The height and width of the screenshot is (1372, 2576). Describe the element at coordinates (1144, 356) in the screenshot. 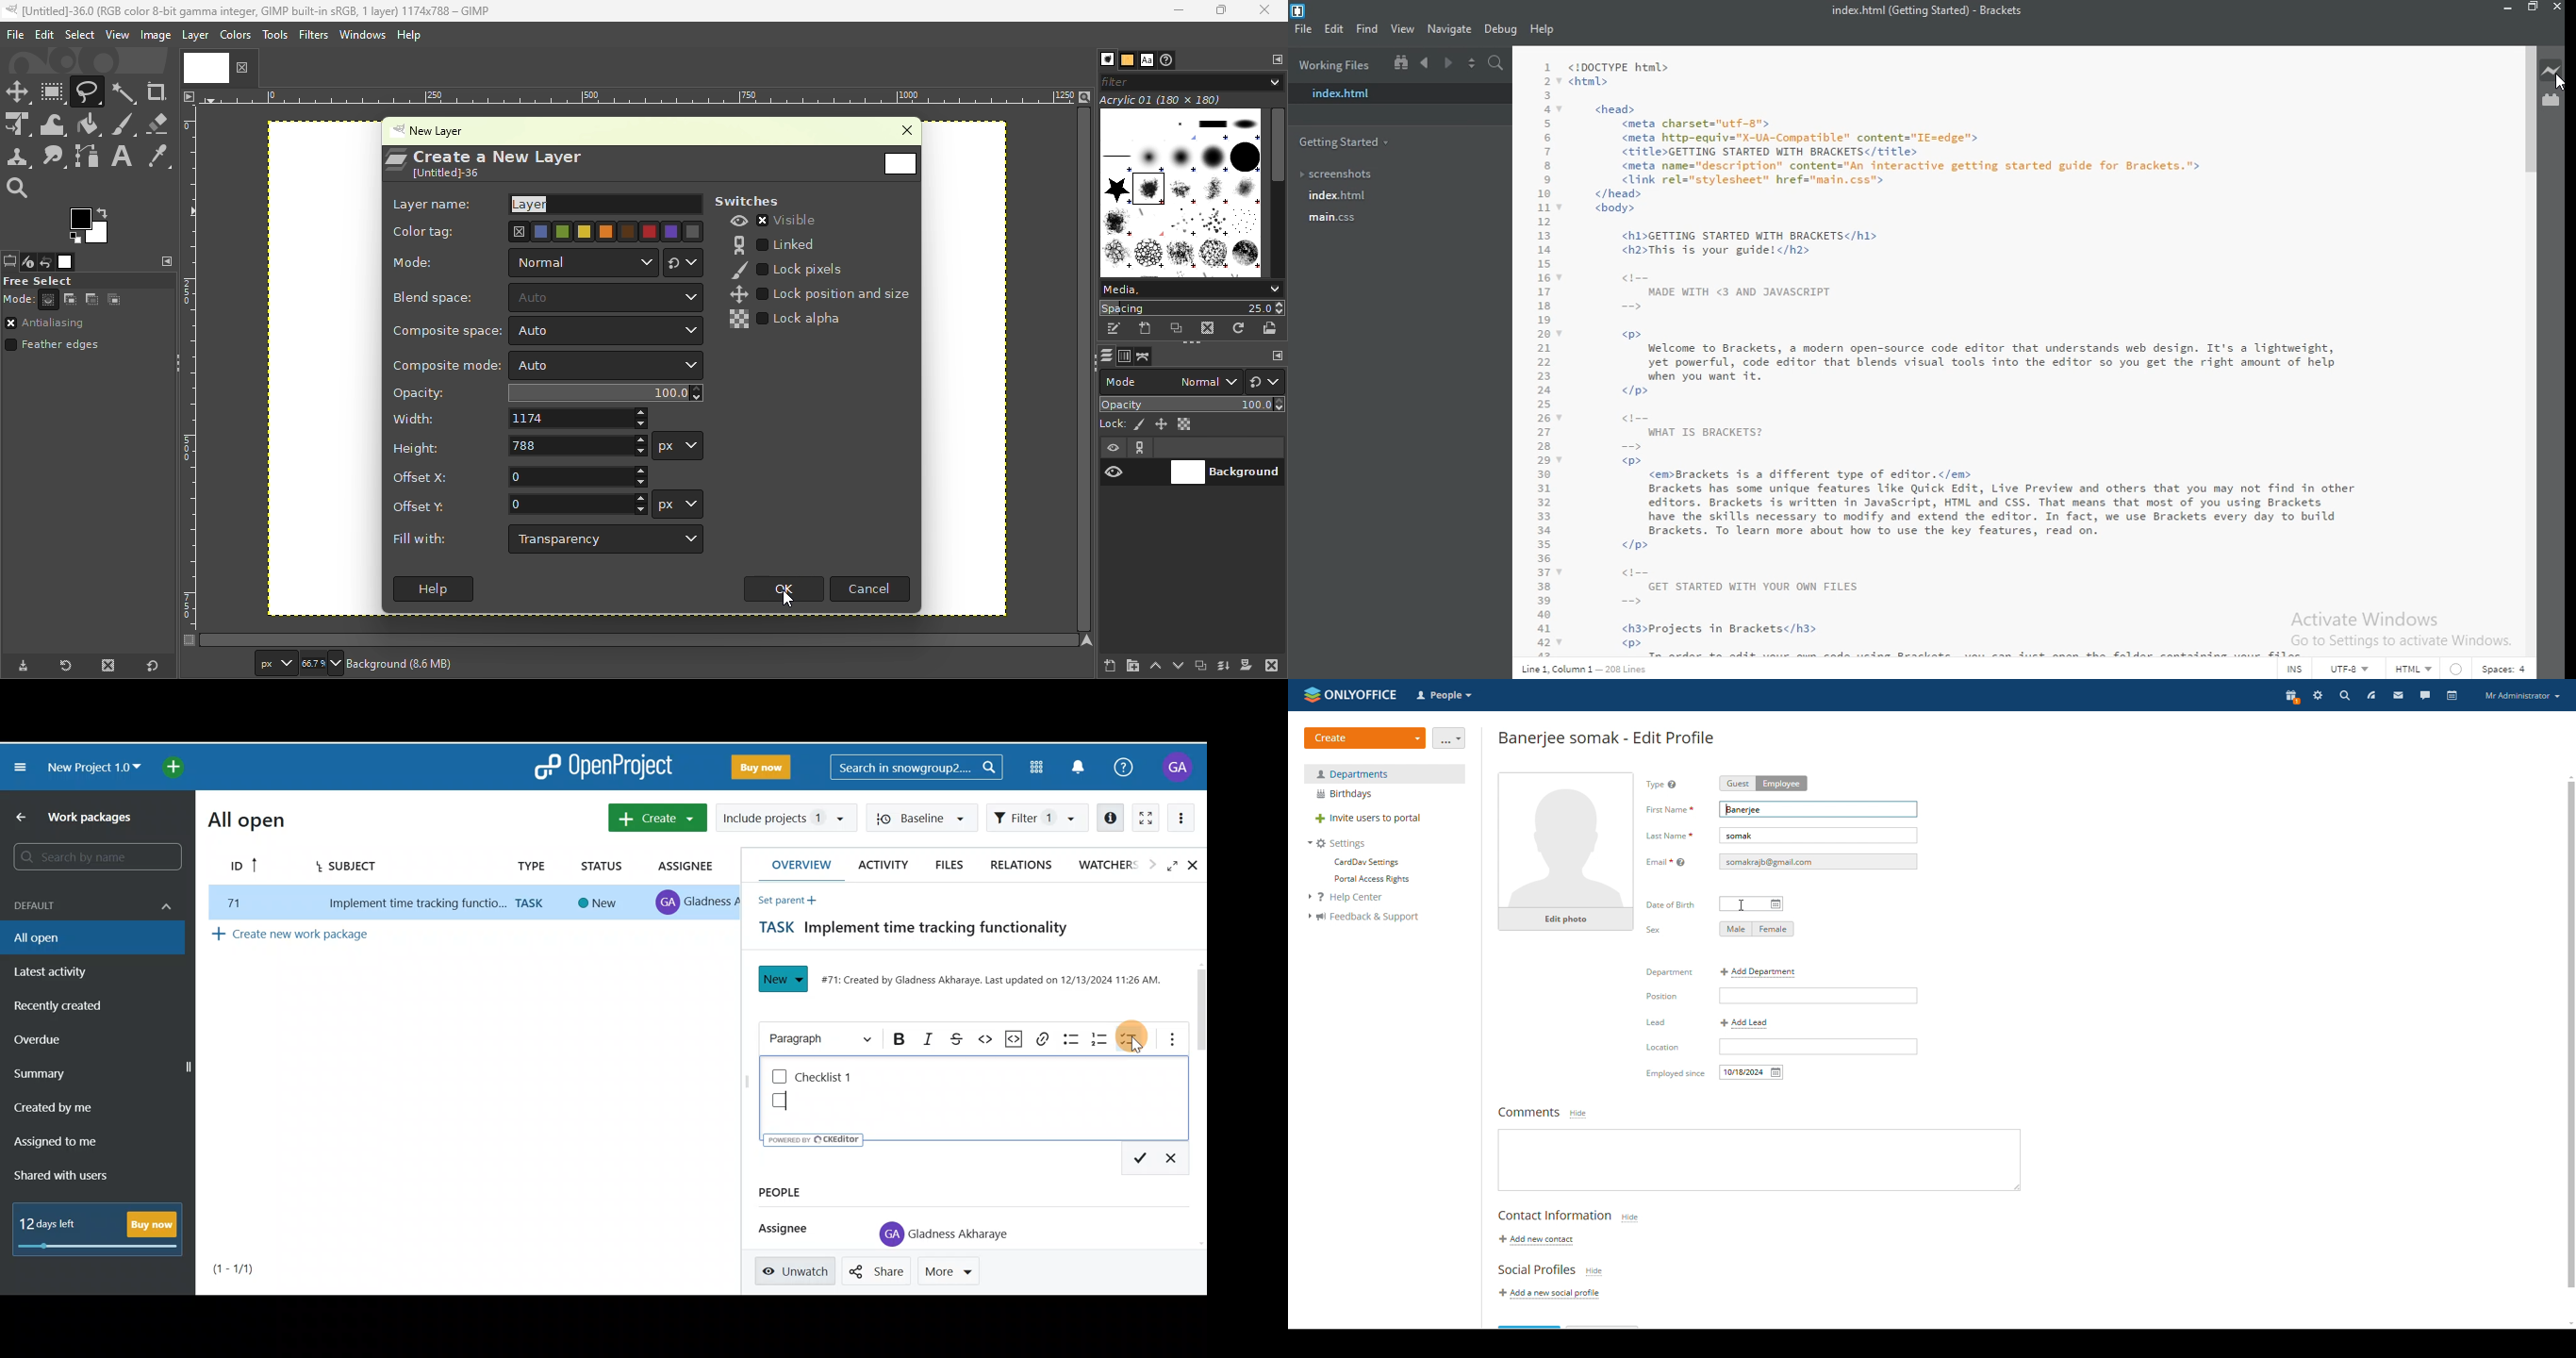

I see `Paths` at that location.